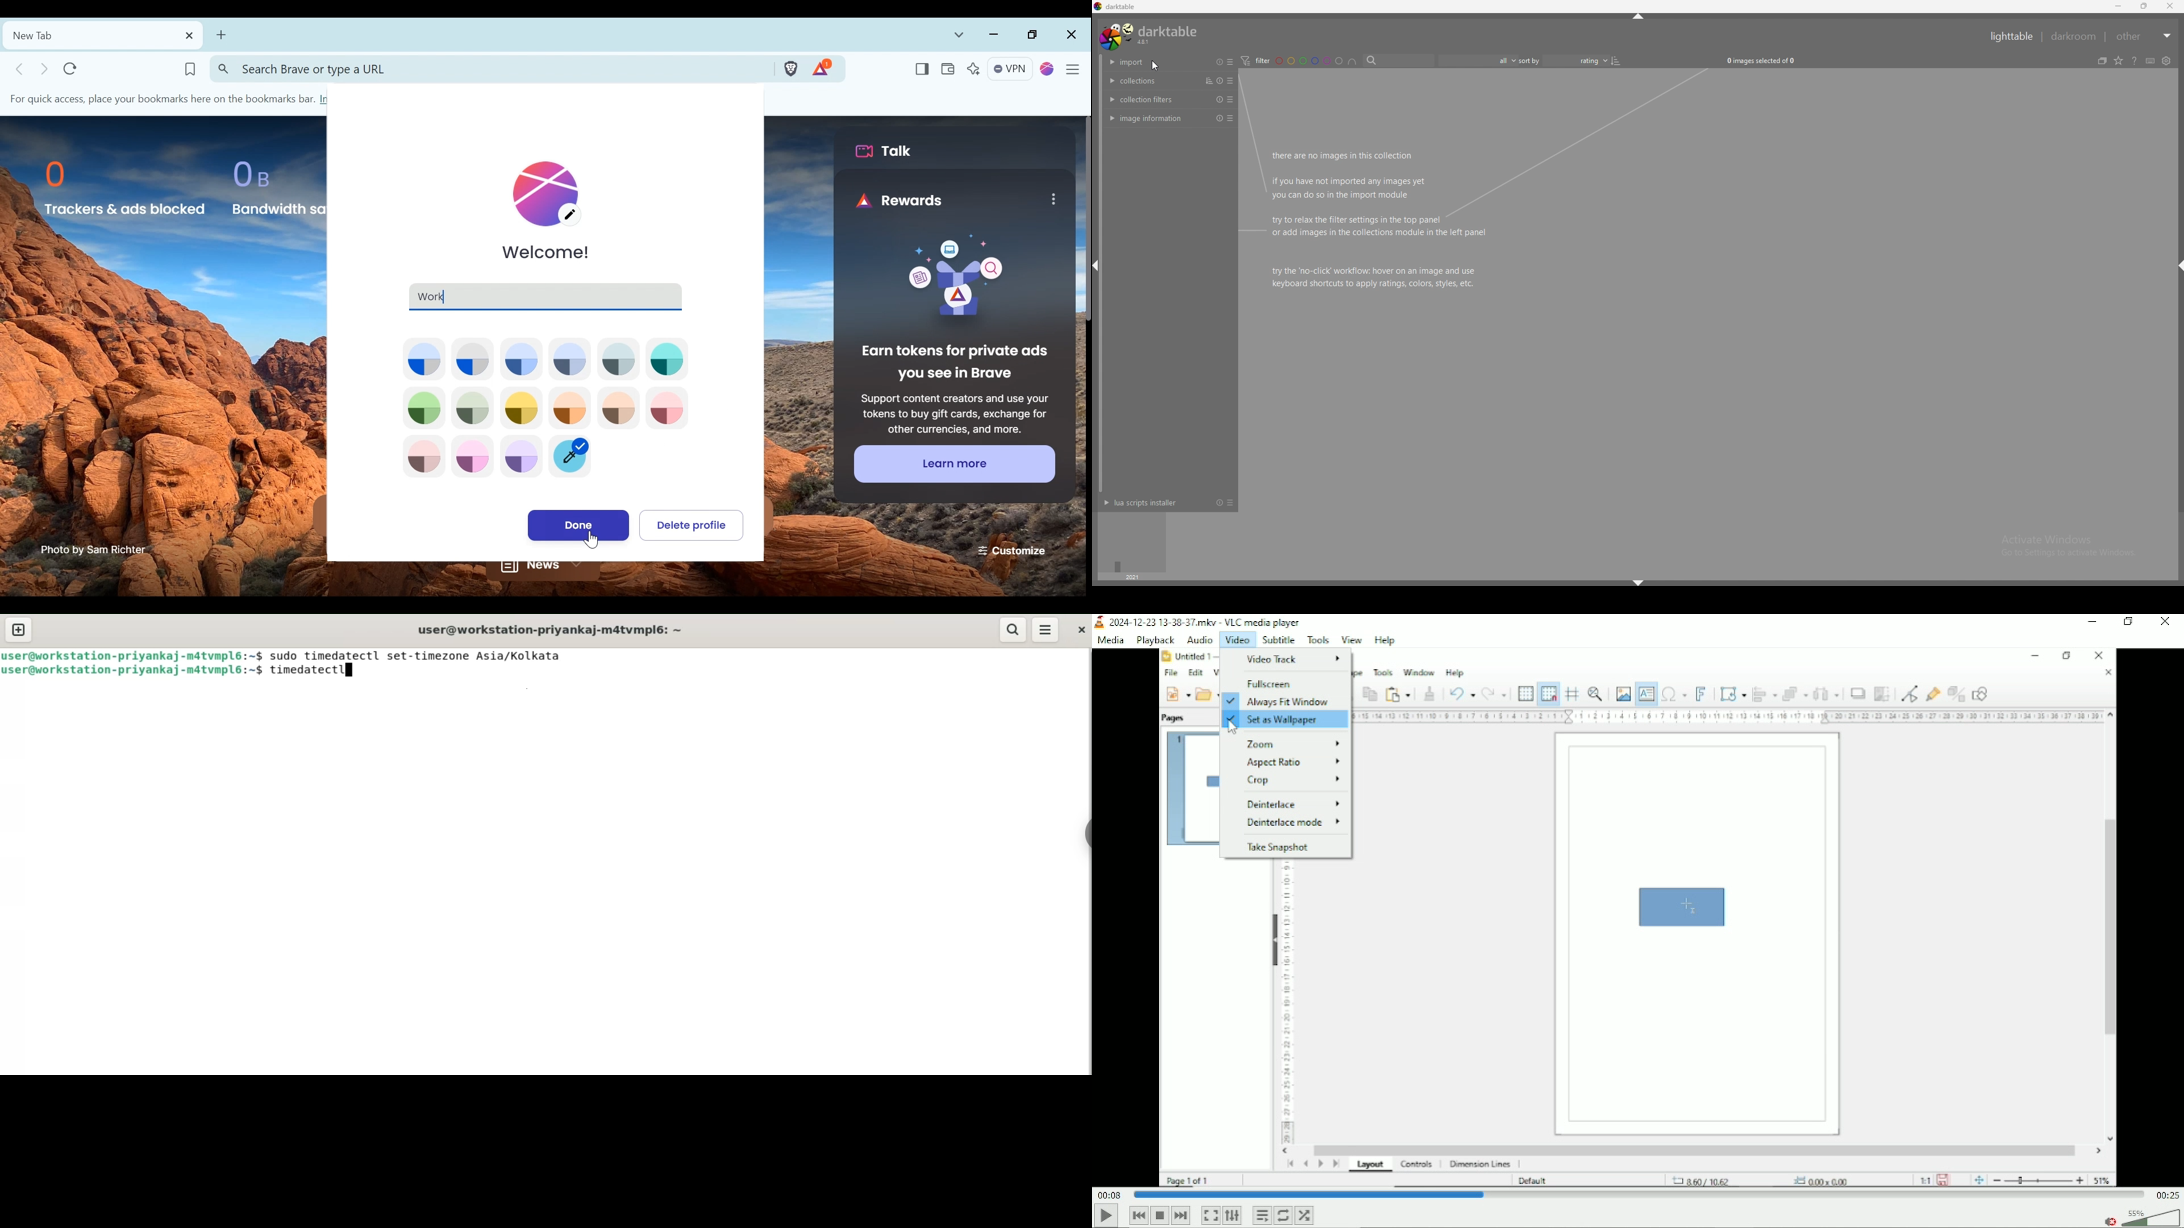 This screenshot has height=1232, width=2184. Describe the element at coordinates (902, 201) in the screenshot. I see `rewards` at that location.